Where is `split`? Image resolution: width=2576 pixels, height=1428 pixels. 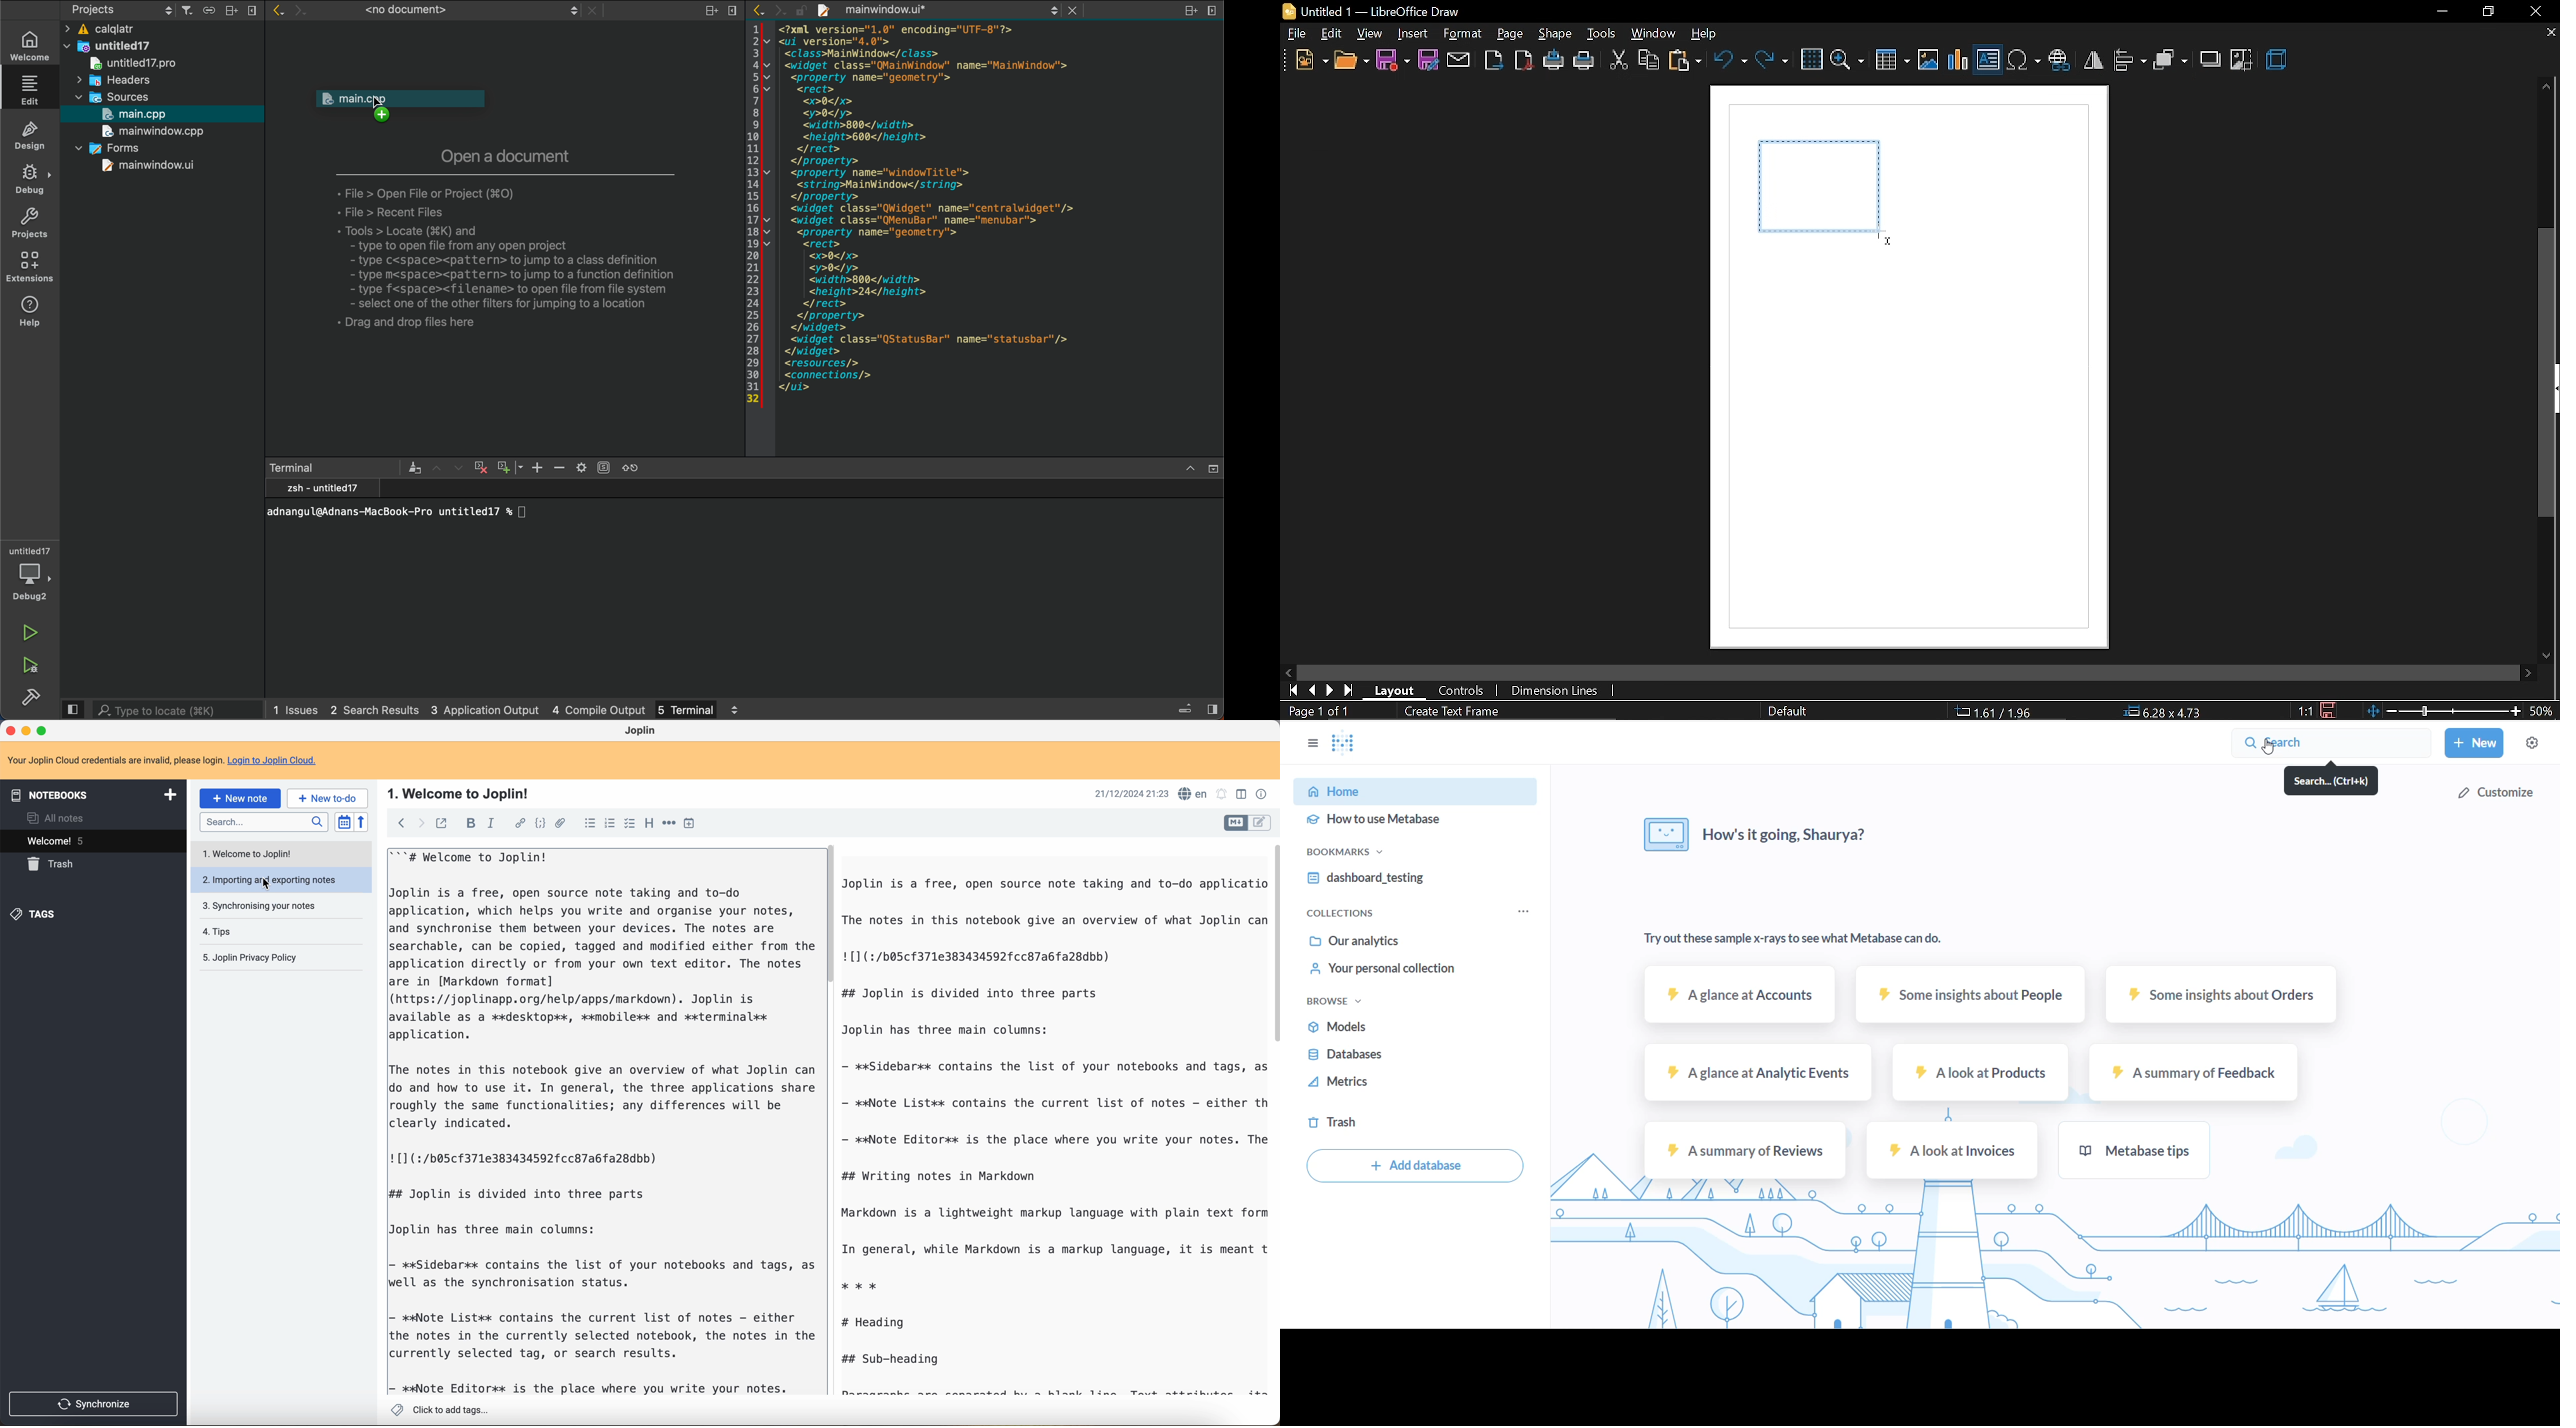
split is located at coordinates (713, 12).